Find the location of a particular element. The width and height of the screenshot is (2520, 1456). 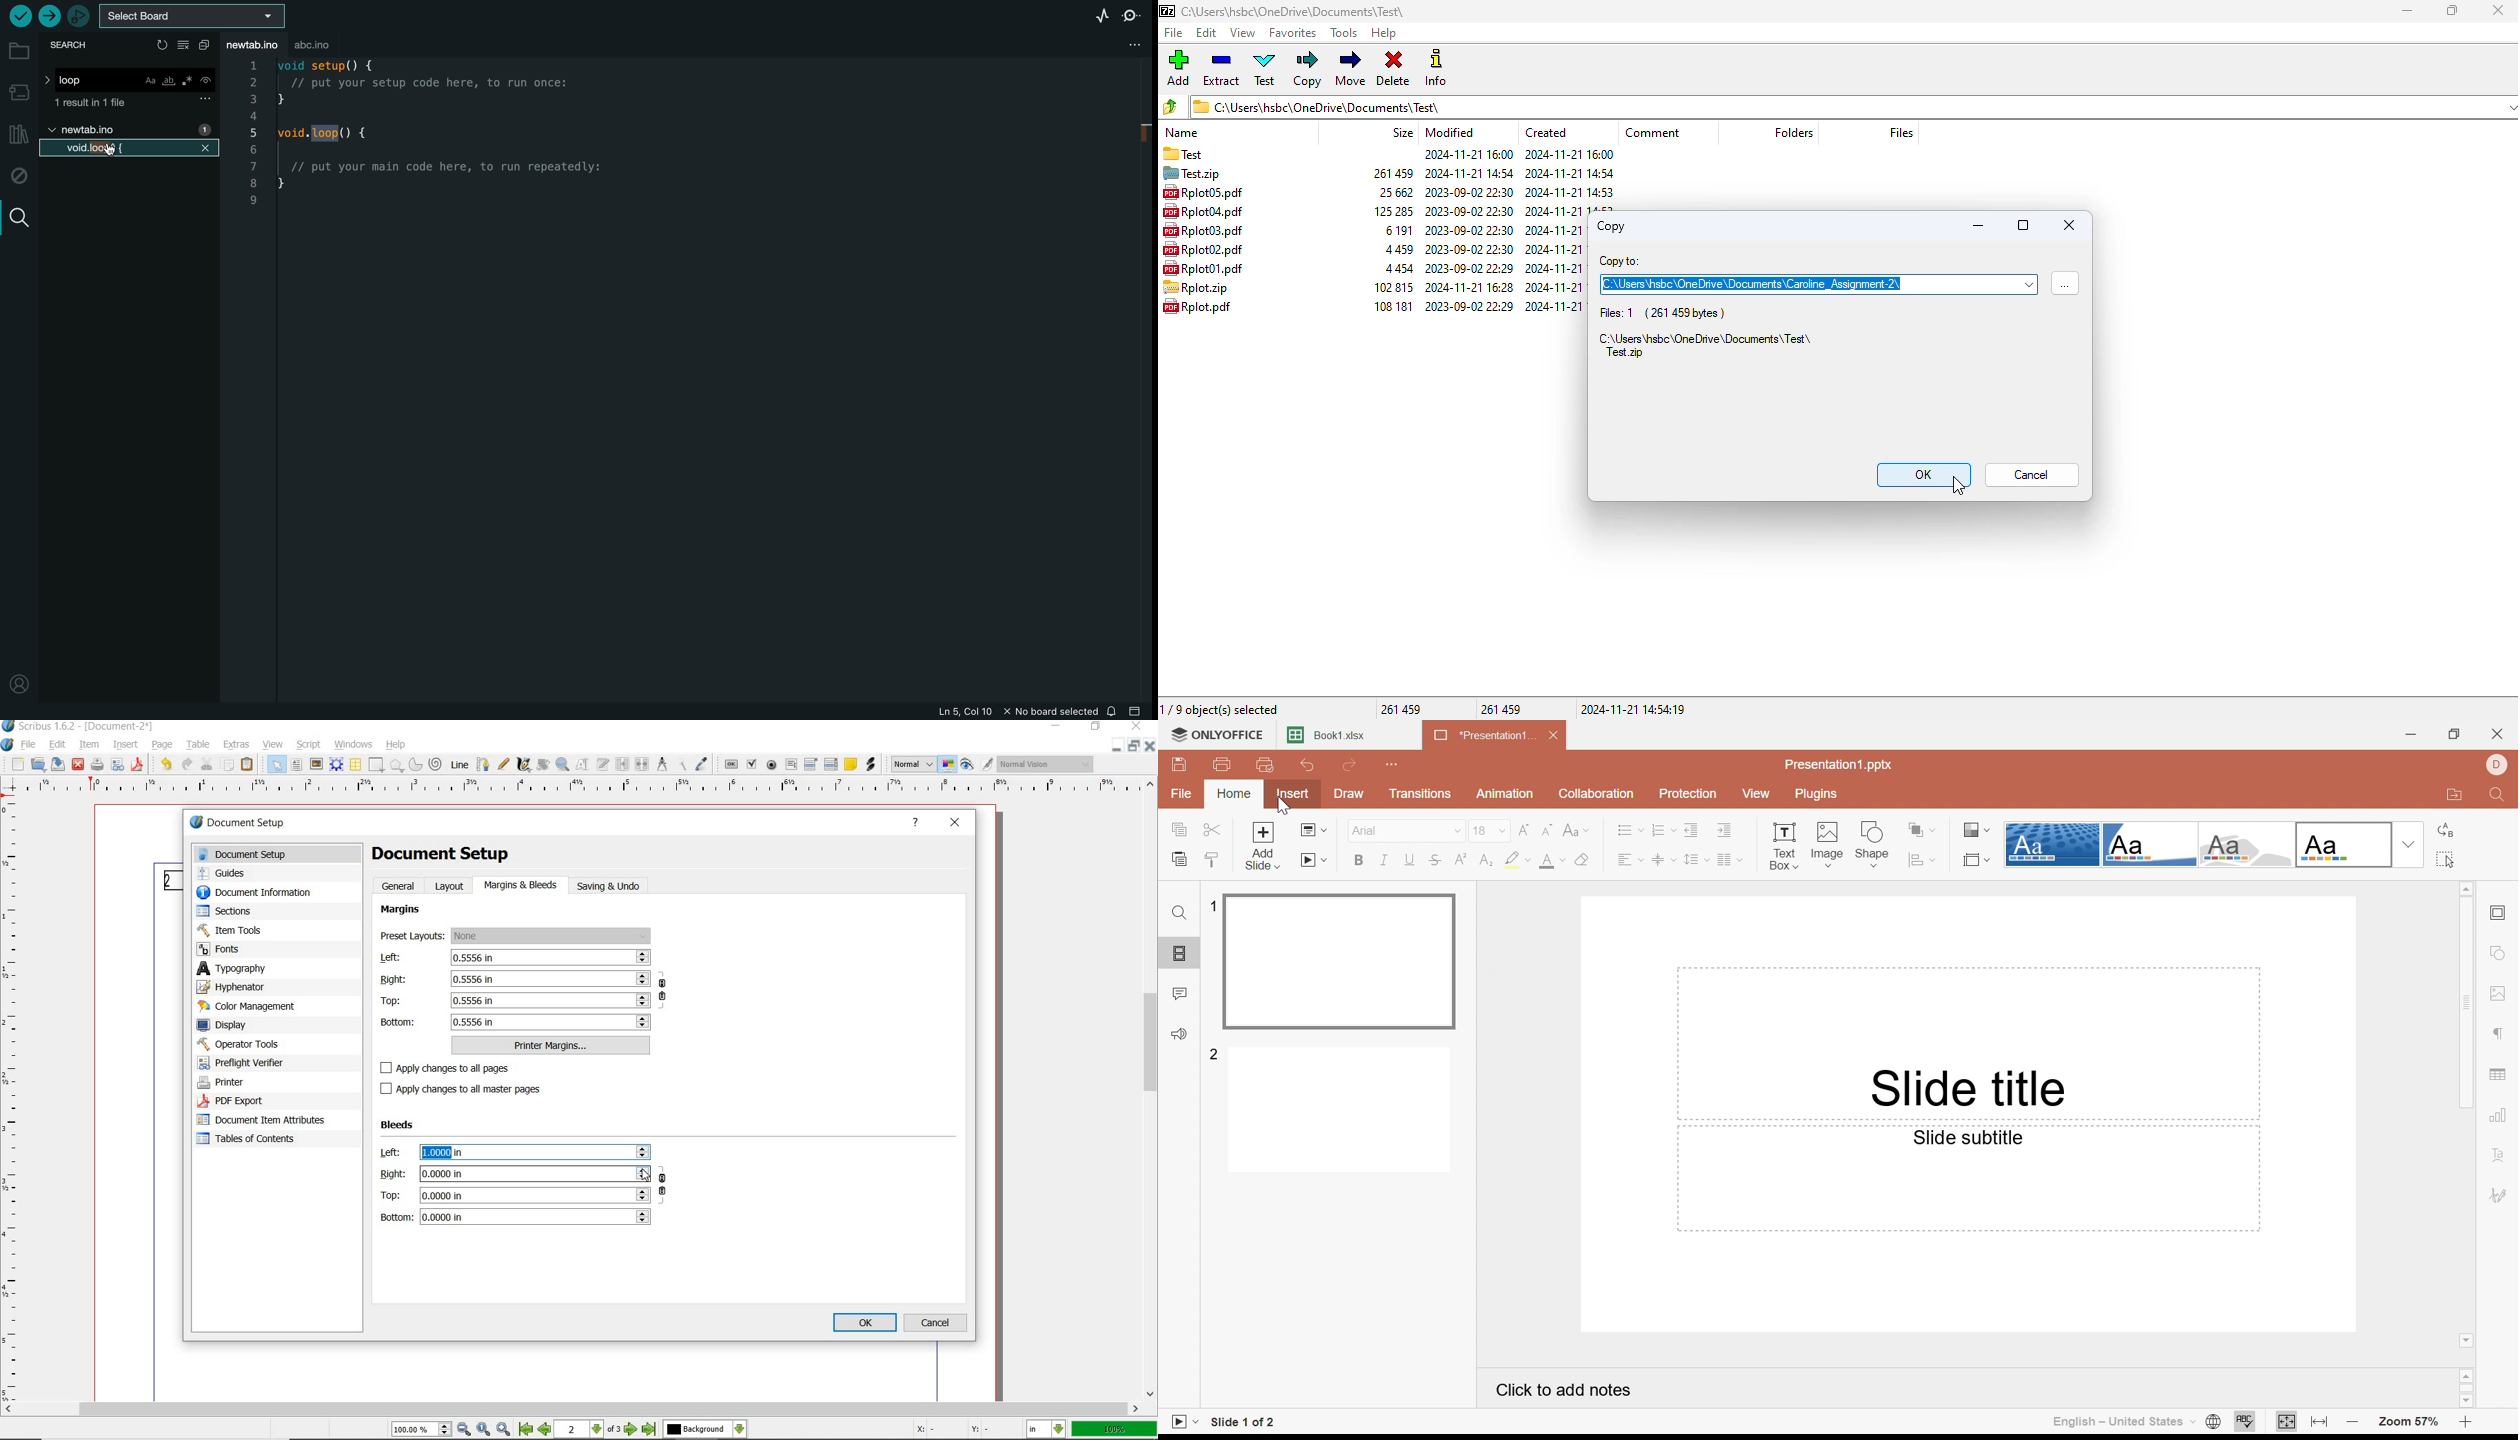

item is located at coordinates (89, 745).